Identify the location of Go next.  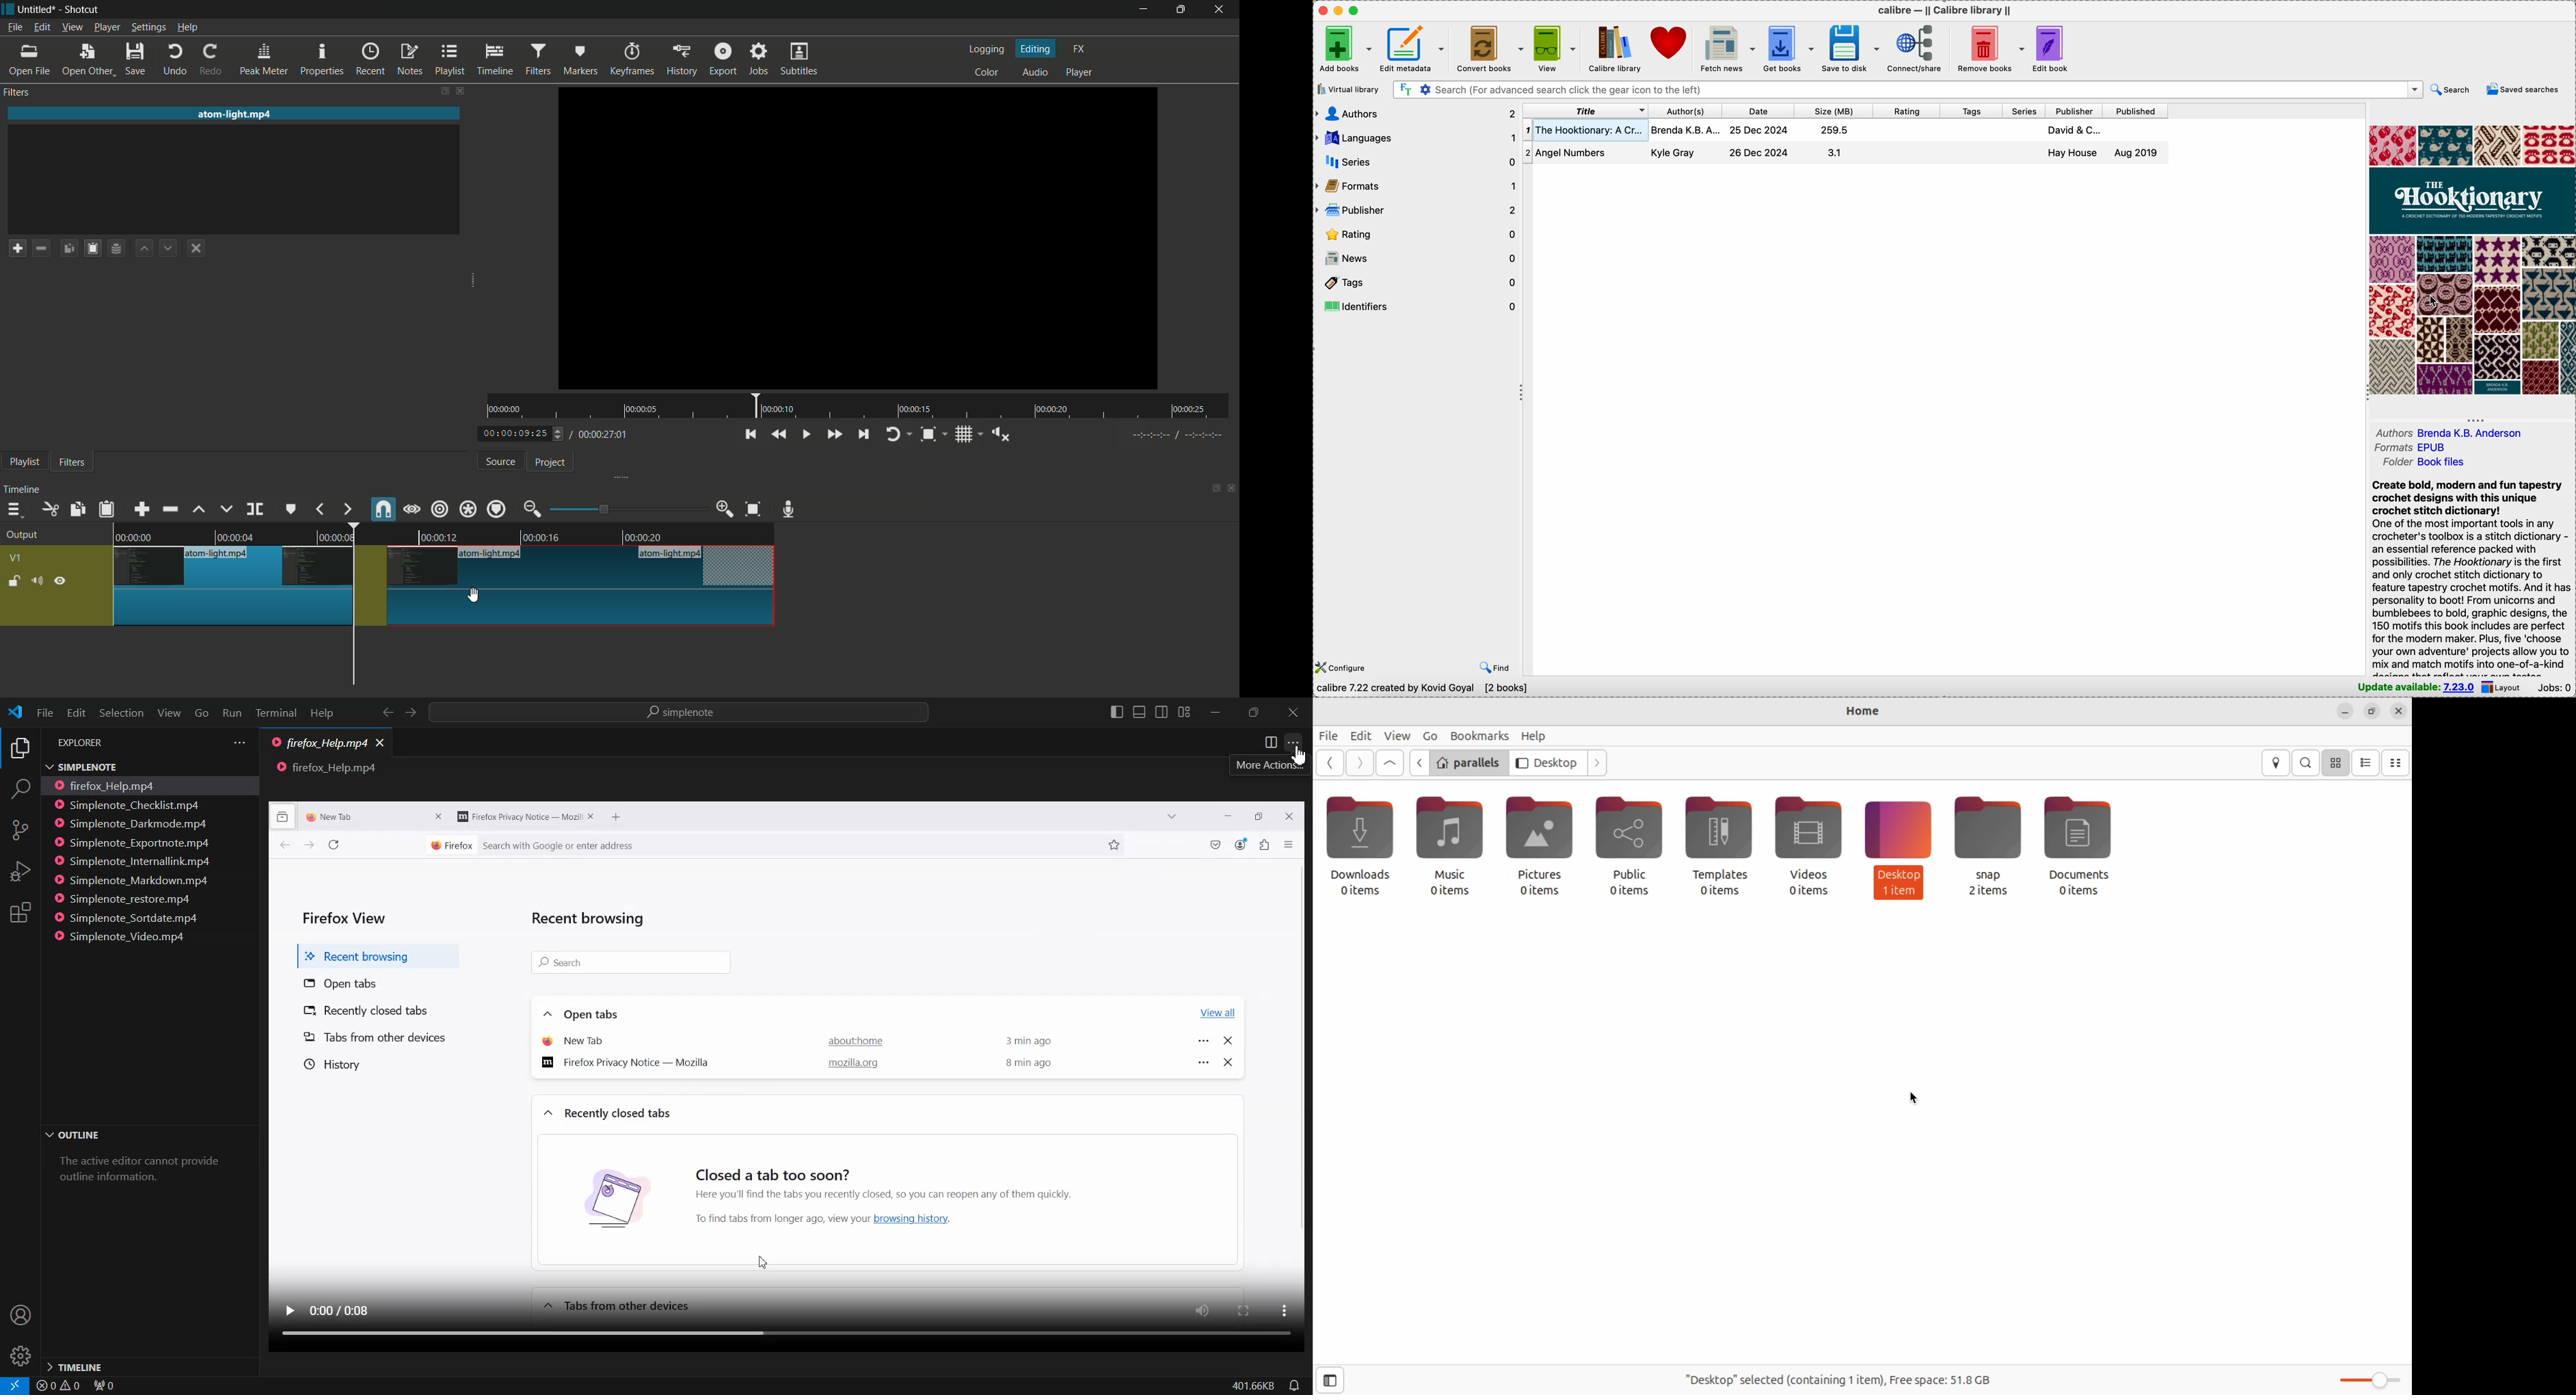
(1599, 762).